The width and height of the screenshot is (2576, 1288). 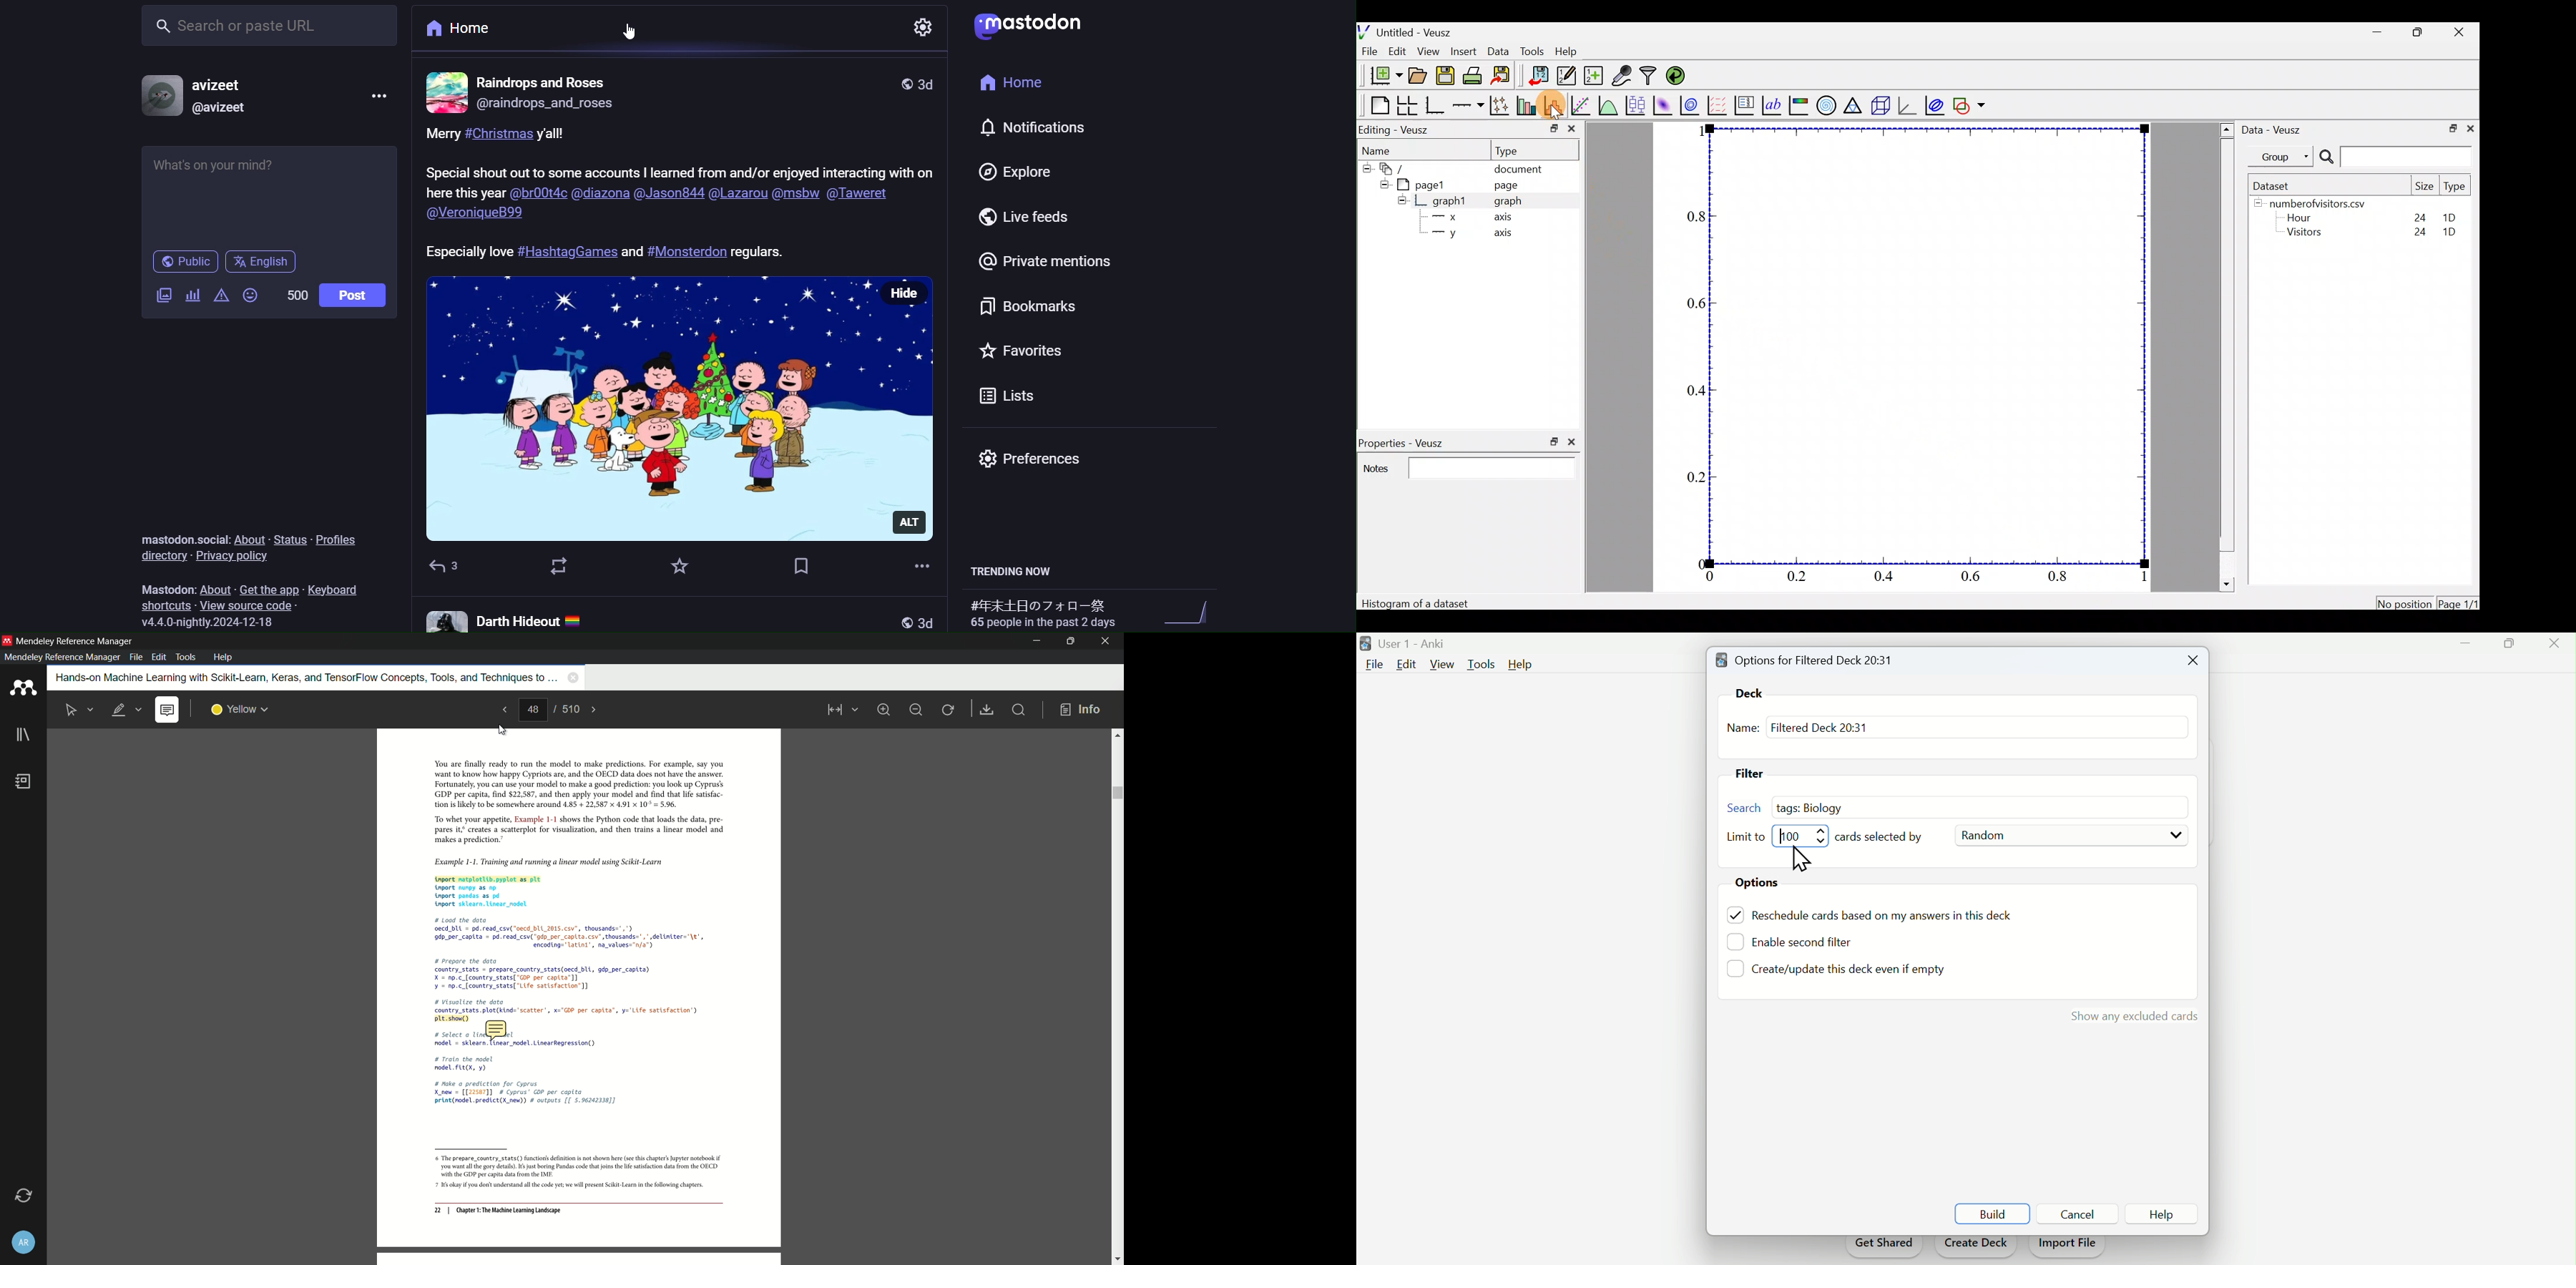 What do you see at coordinates (265, 262) in the screenshot?
I see `english` at bounding box center [265, 262].